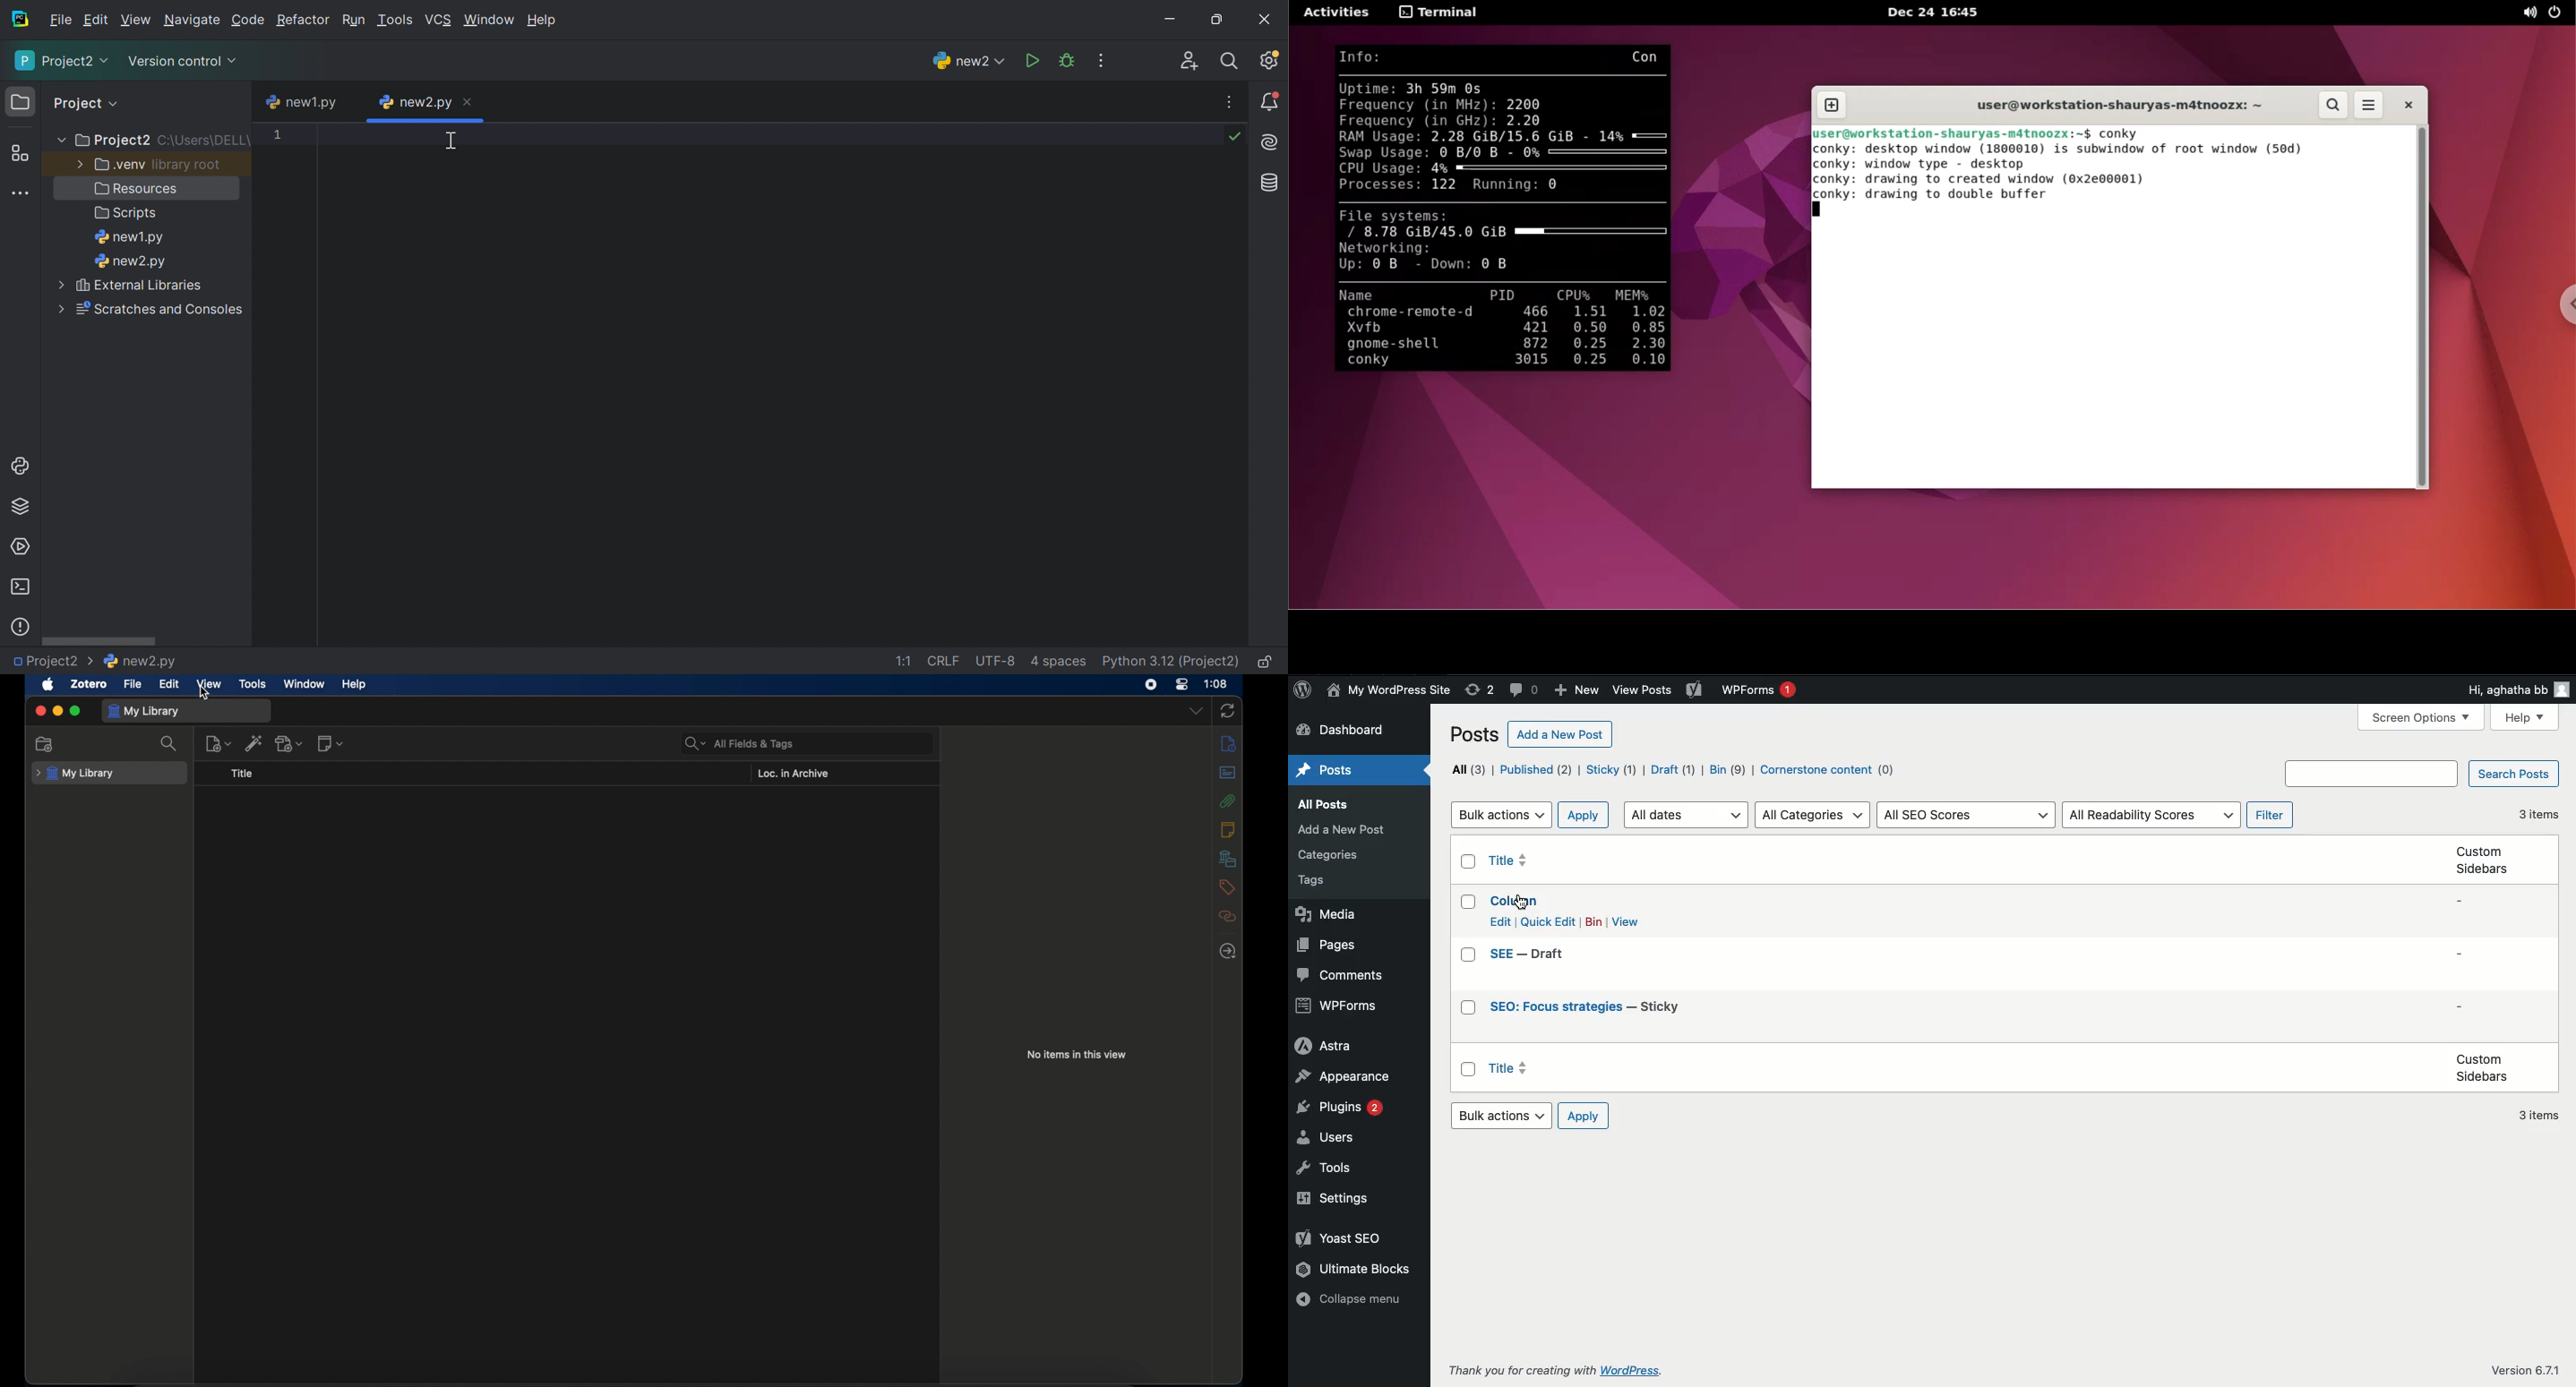 The image size is (2576, 1400). What do you see at coordinates (1514, 902) in the screenshot?
I see `Title` at bounding box center [1514, 902].